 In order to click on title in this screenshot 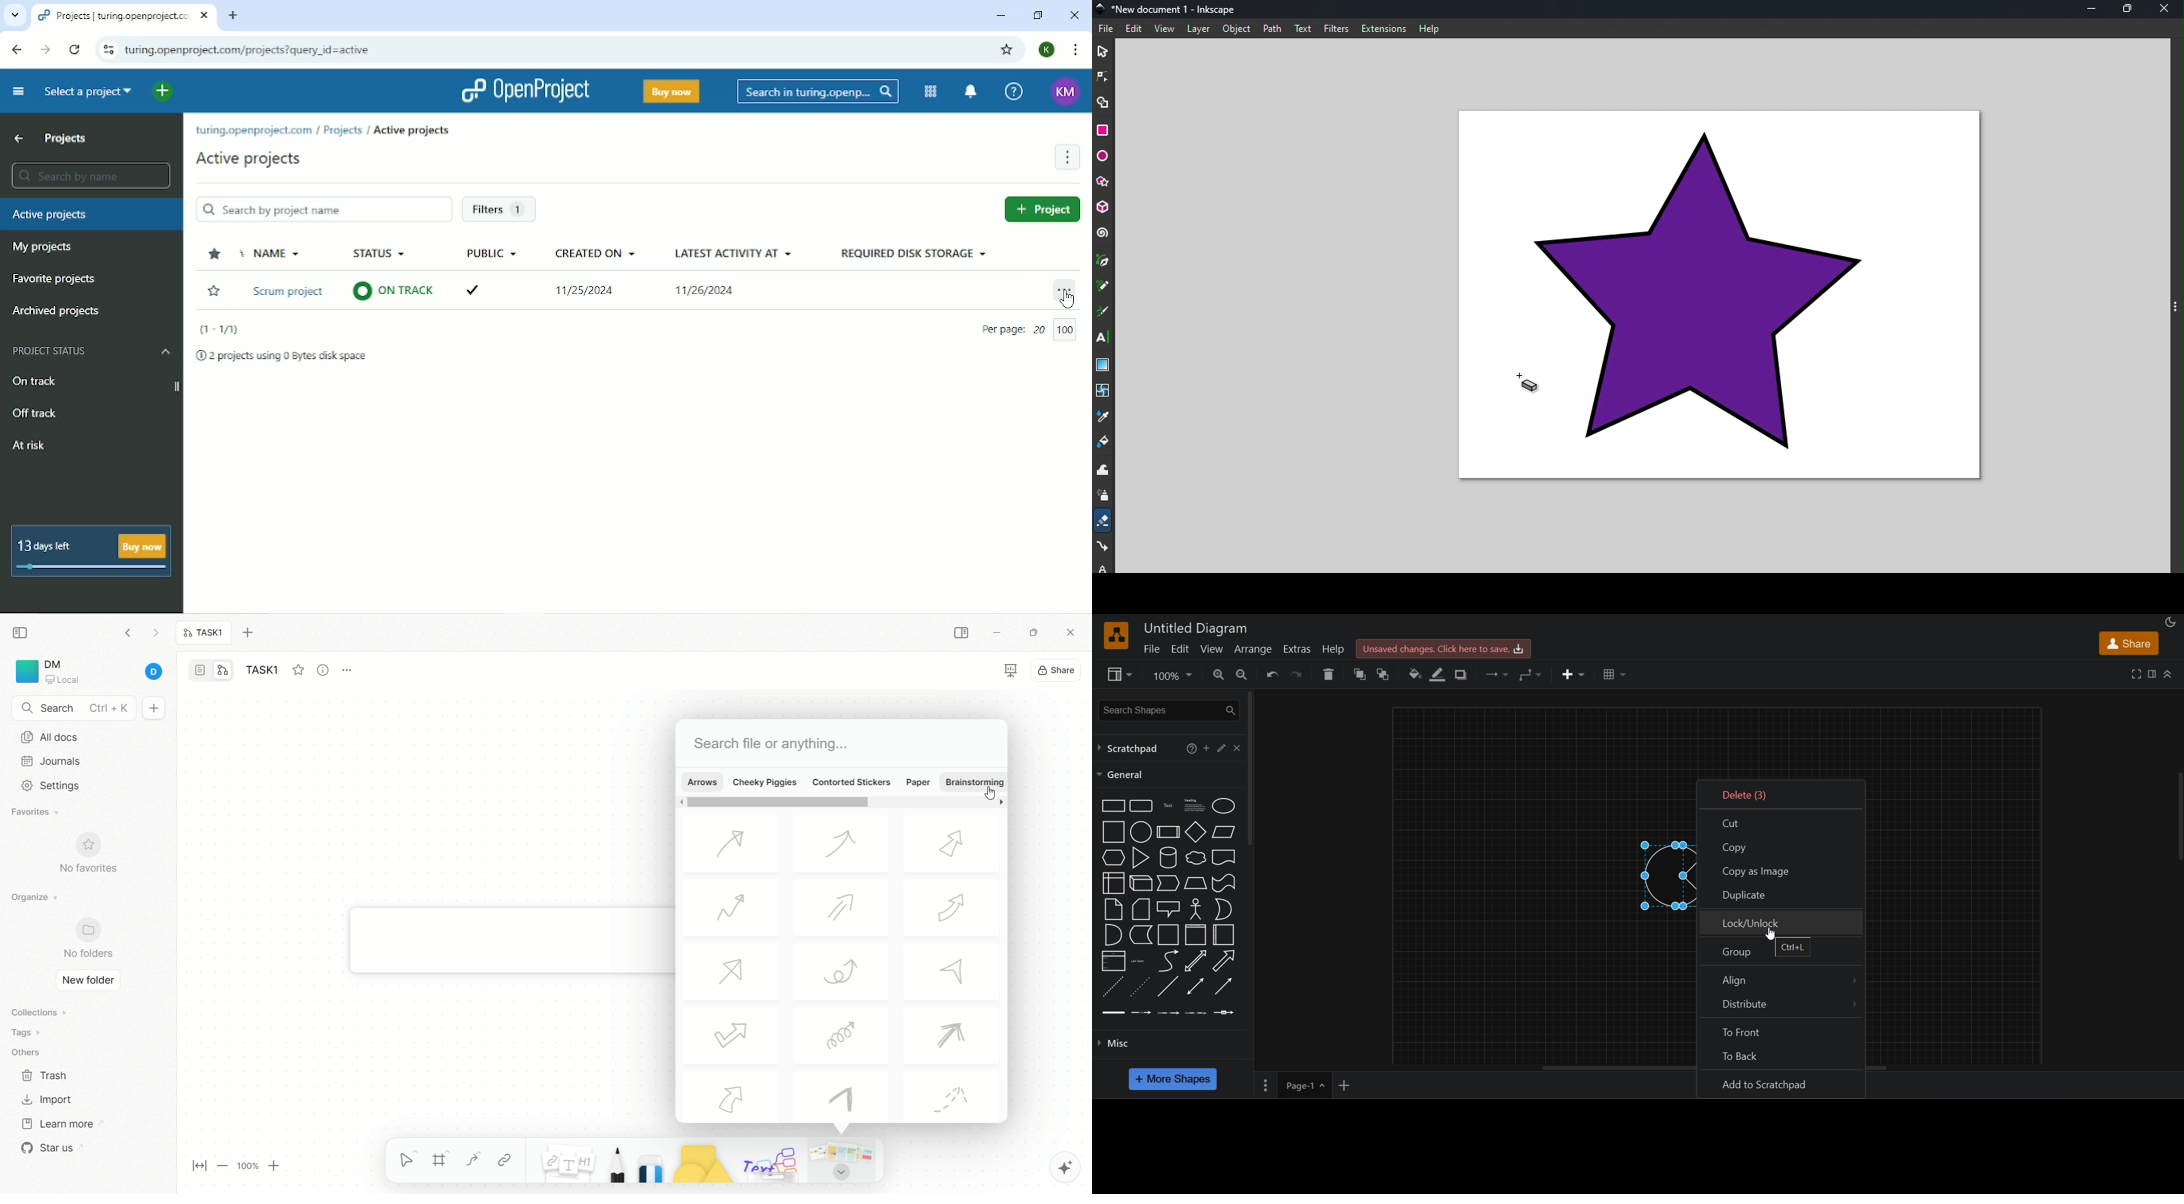, I will do `click(1196, 629)`.